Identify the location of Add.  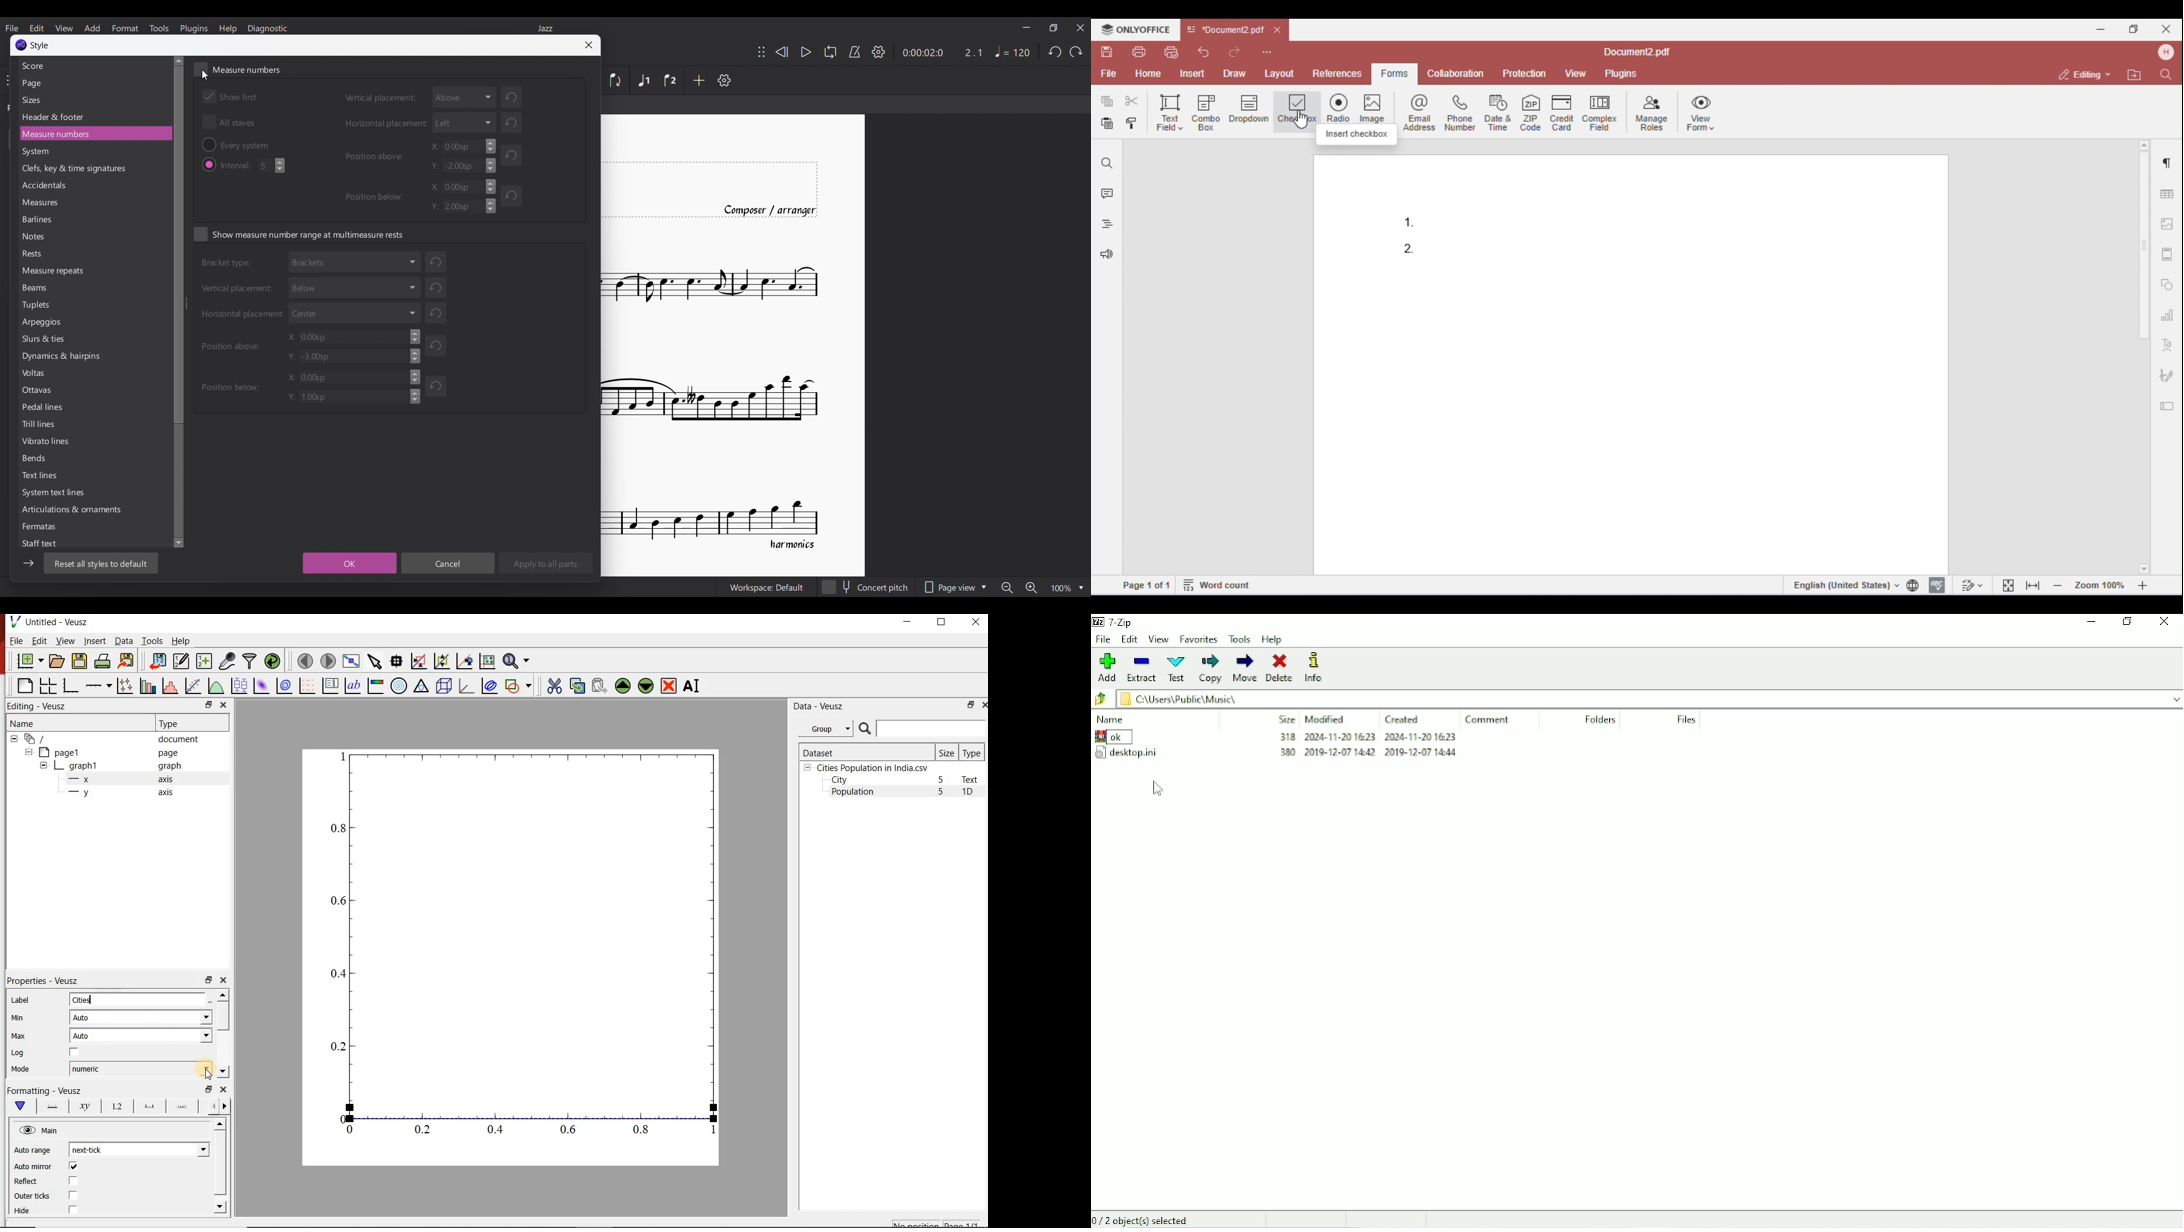
(1106, 668).